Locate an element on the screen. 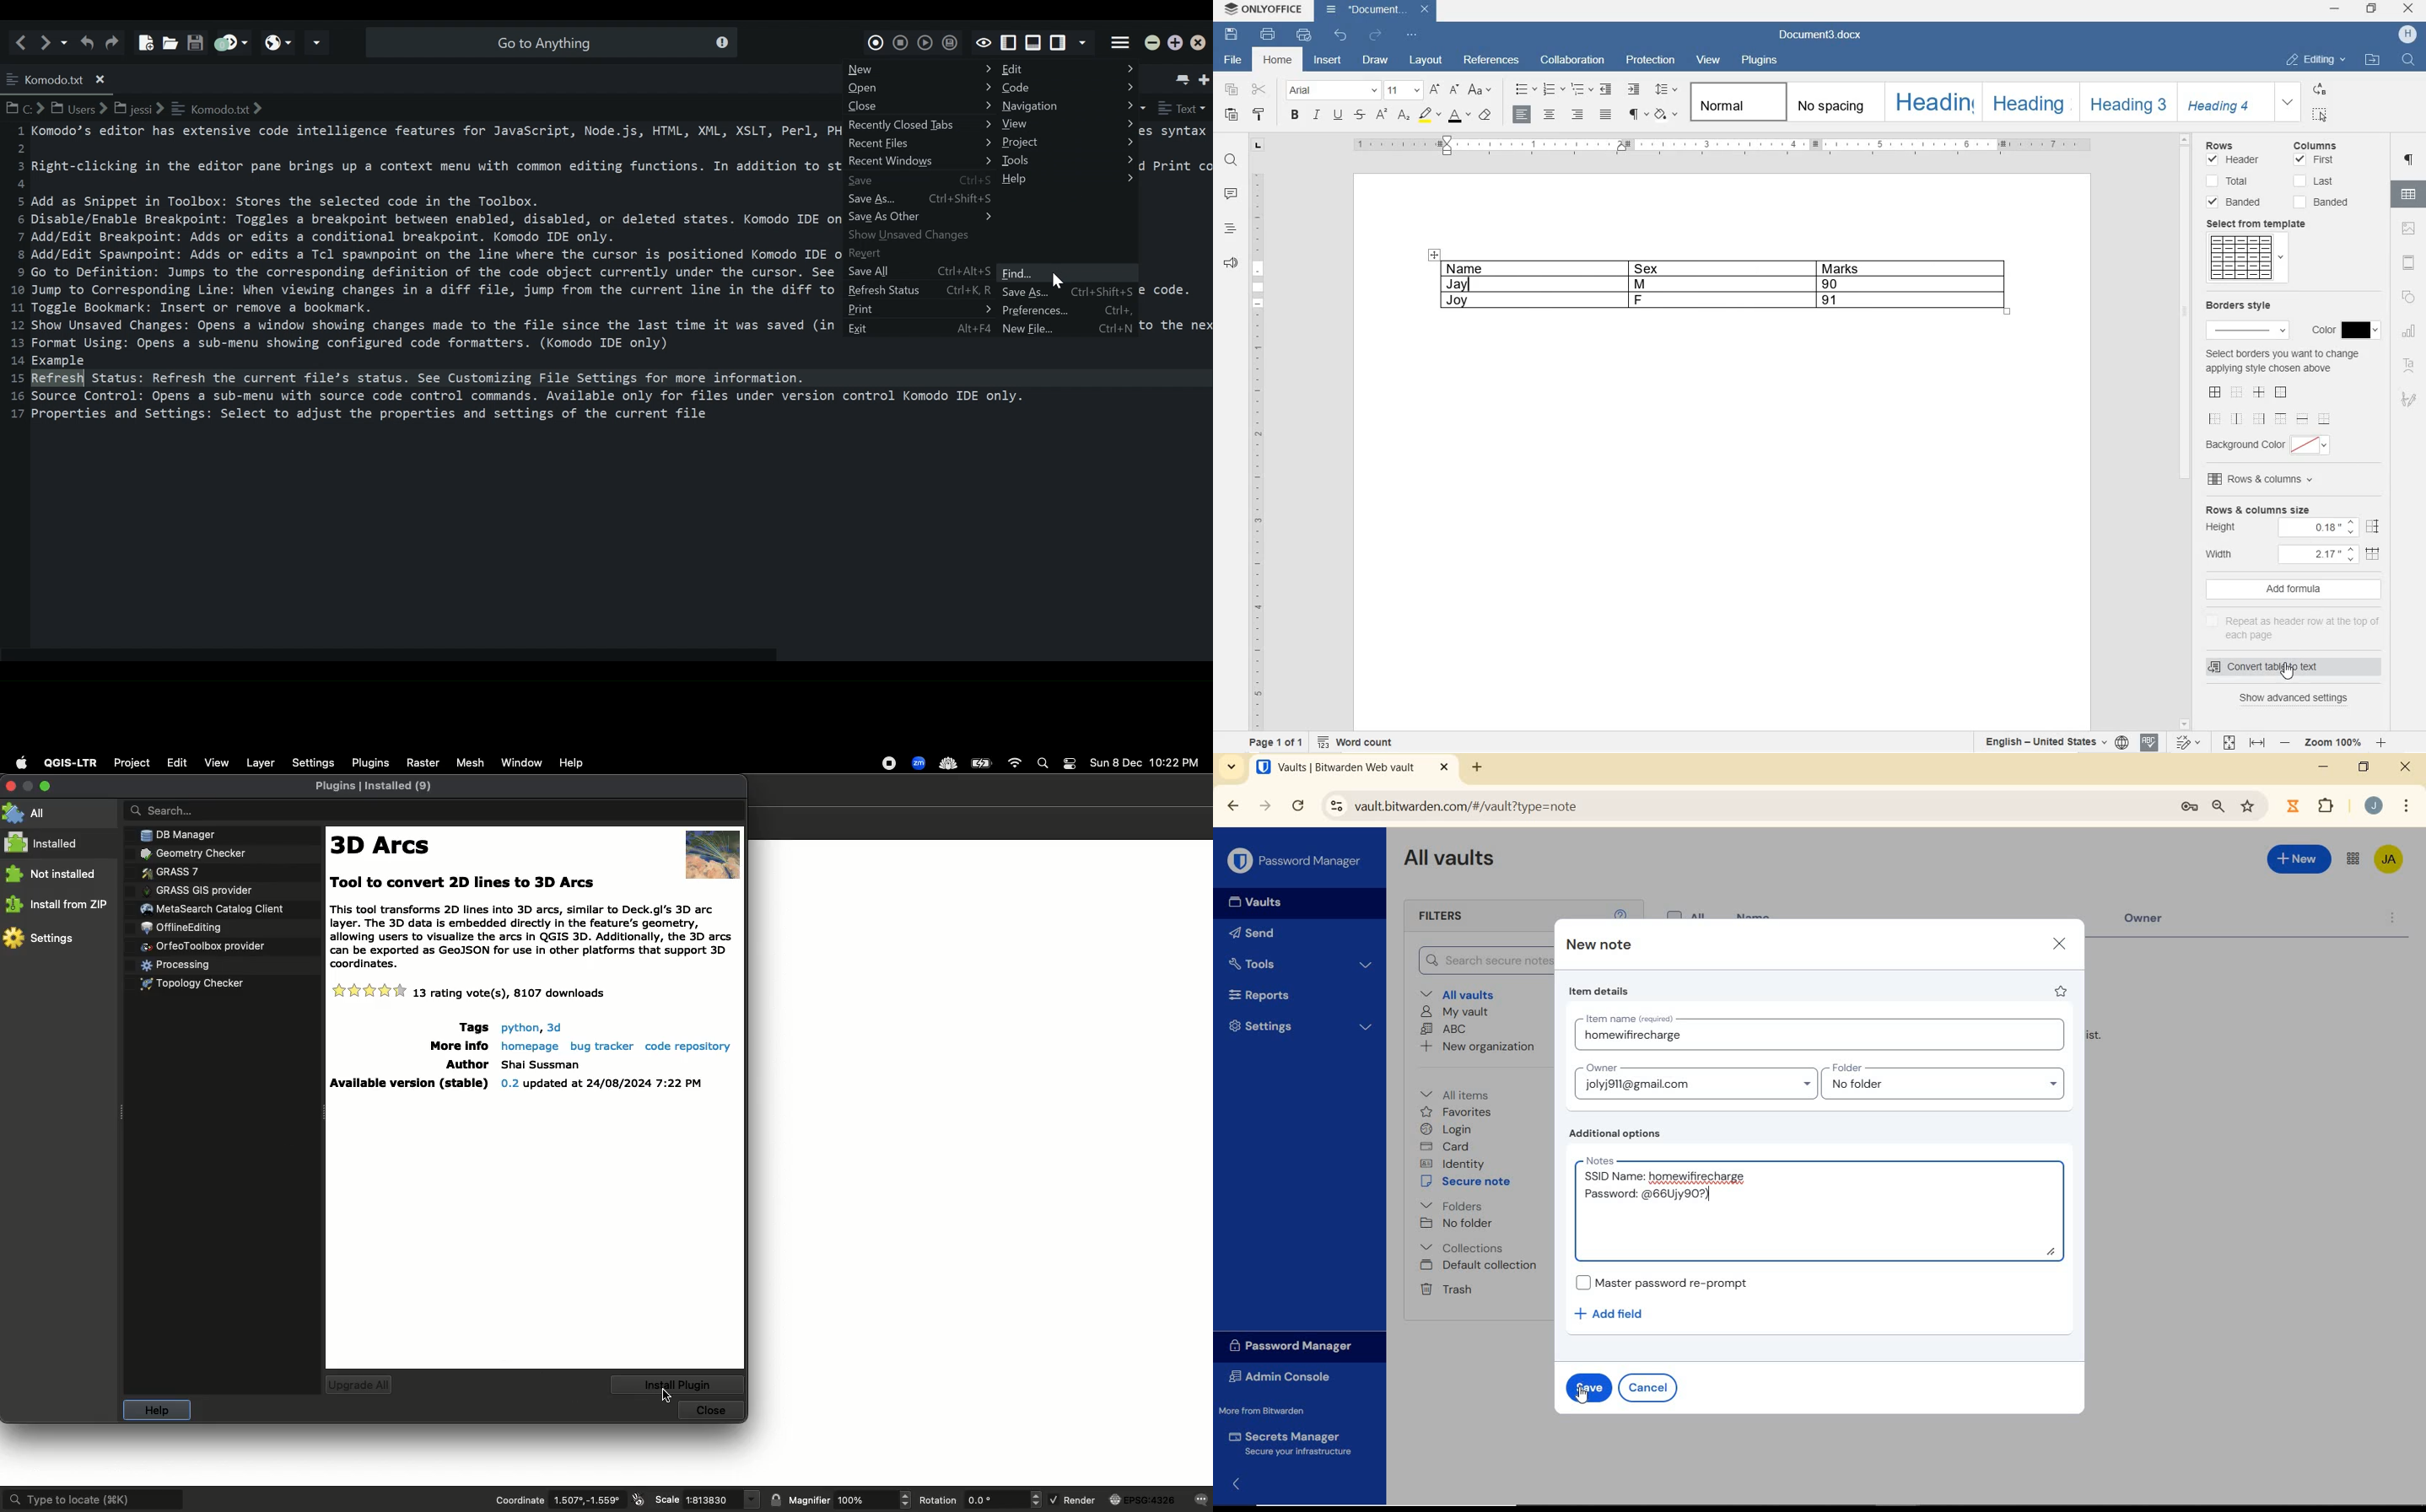  rows & columns size is located at coordinates (2257, 509).